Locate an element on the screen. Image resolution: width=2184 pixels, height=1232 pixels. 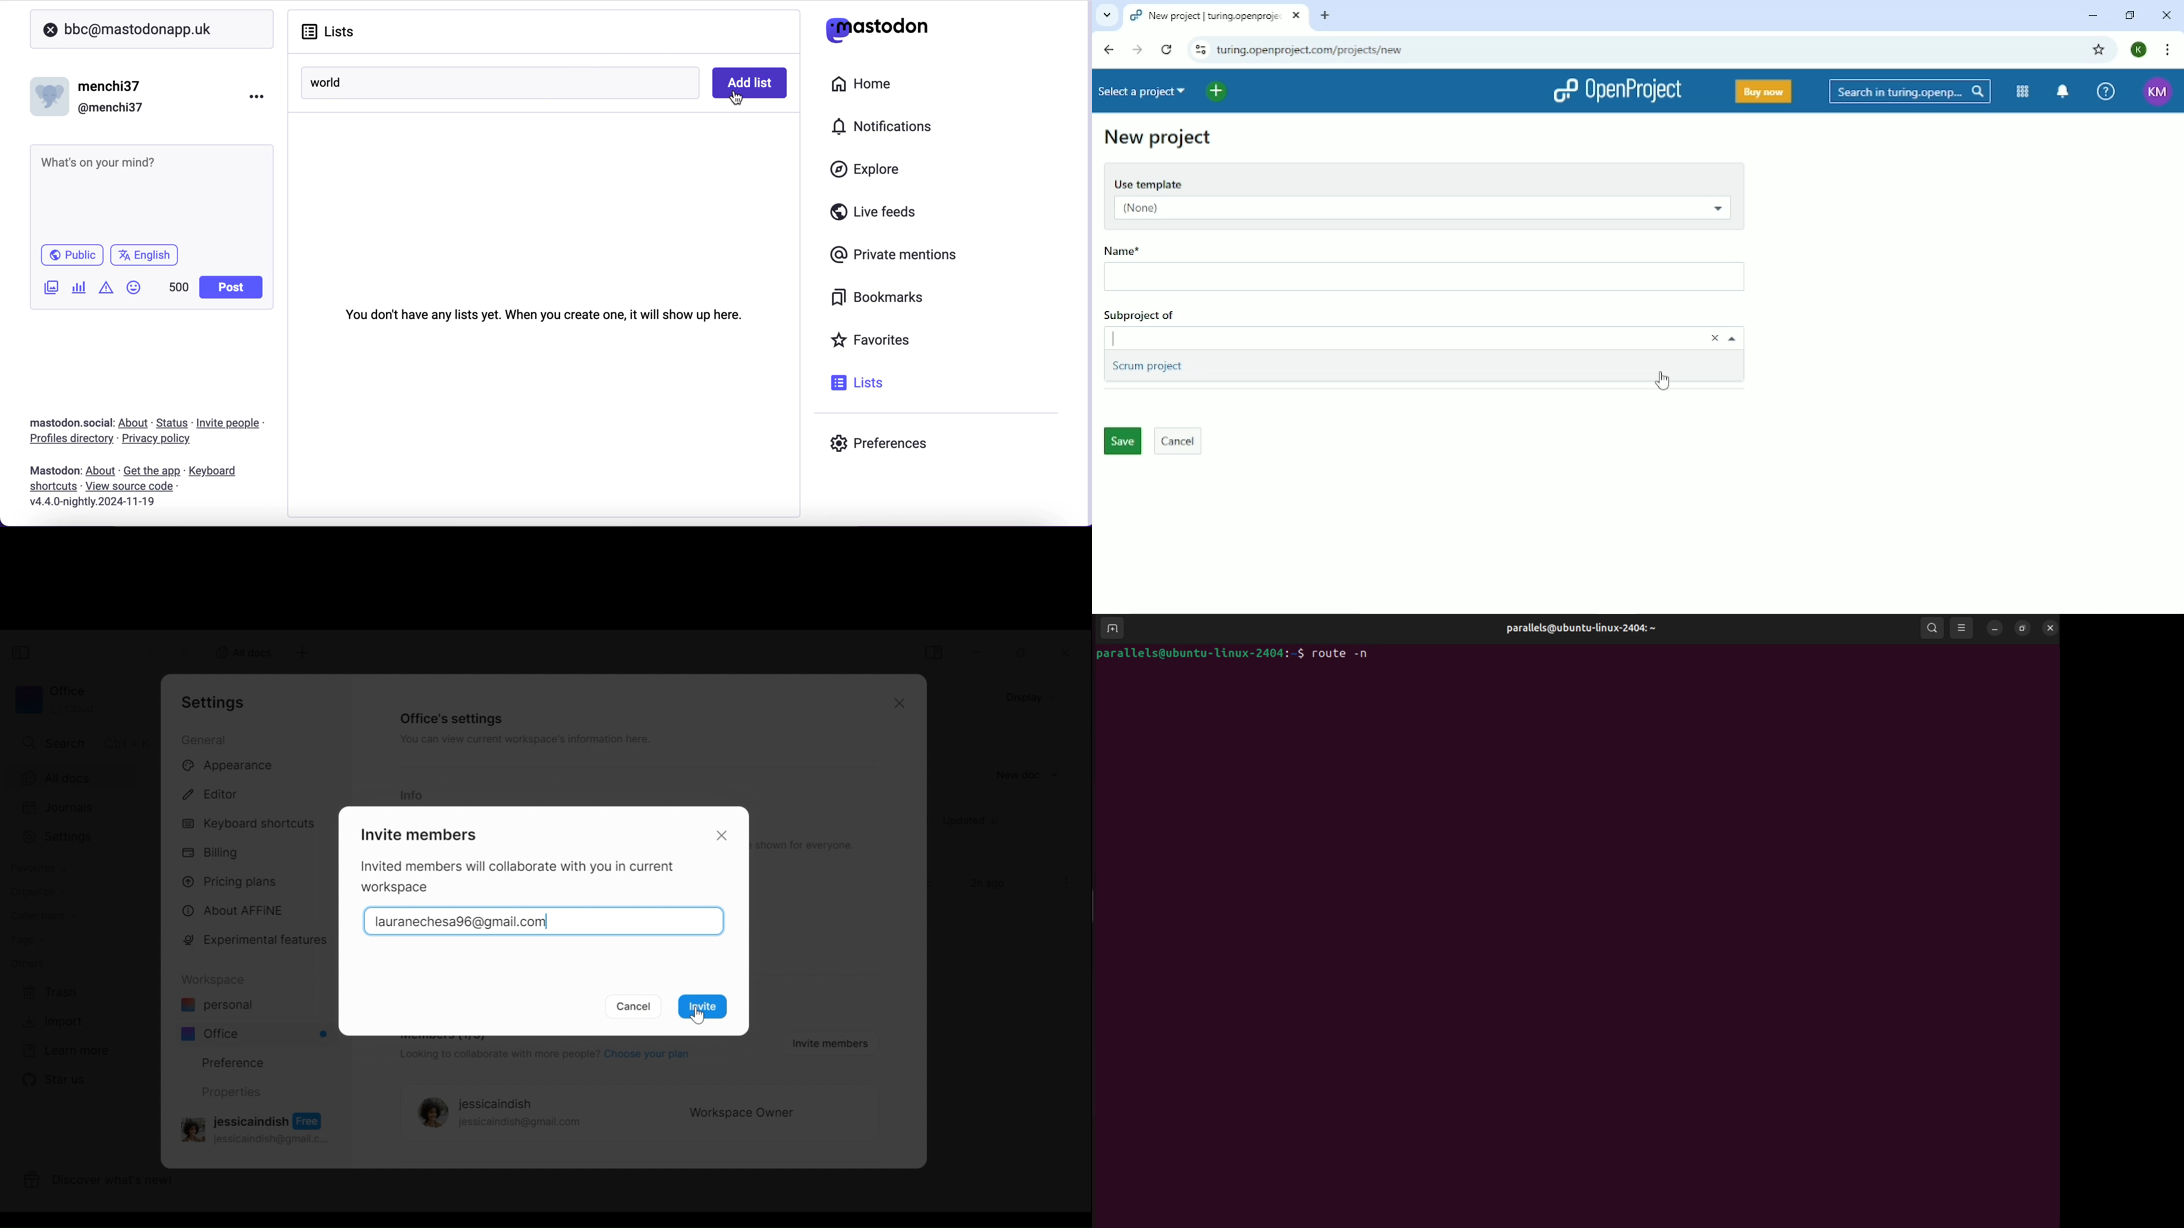
Search is located at coordinates (84, 742).